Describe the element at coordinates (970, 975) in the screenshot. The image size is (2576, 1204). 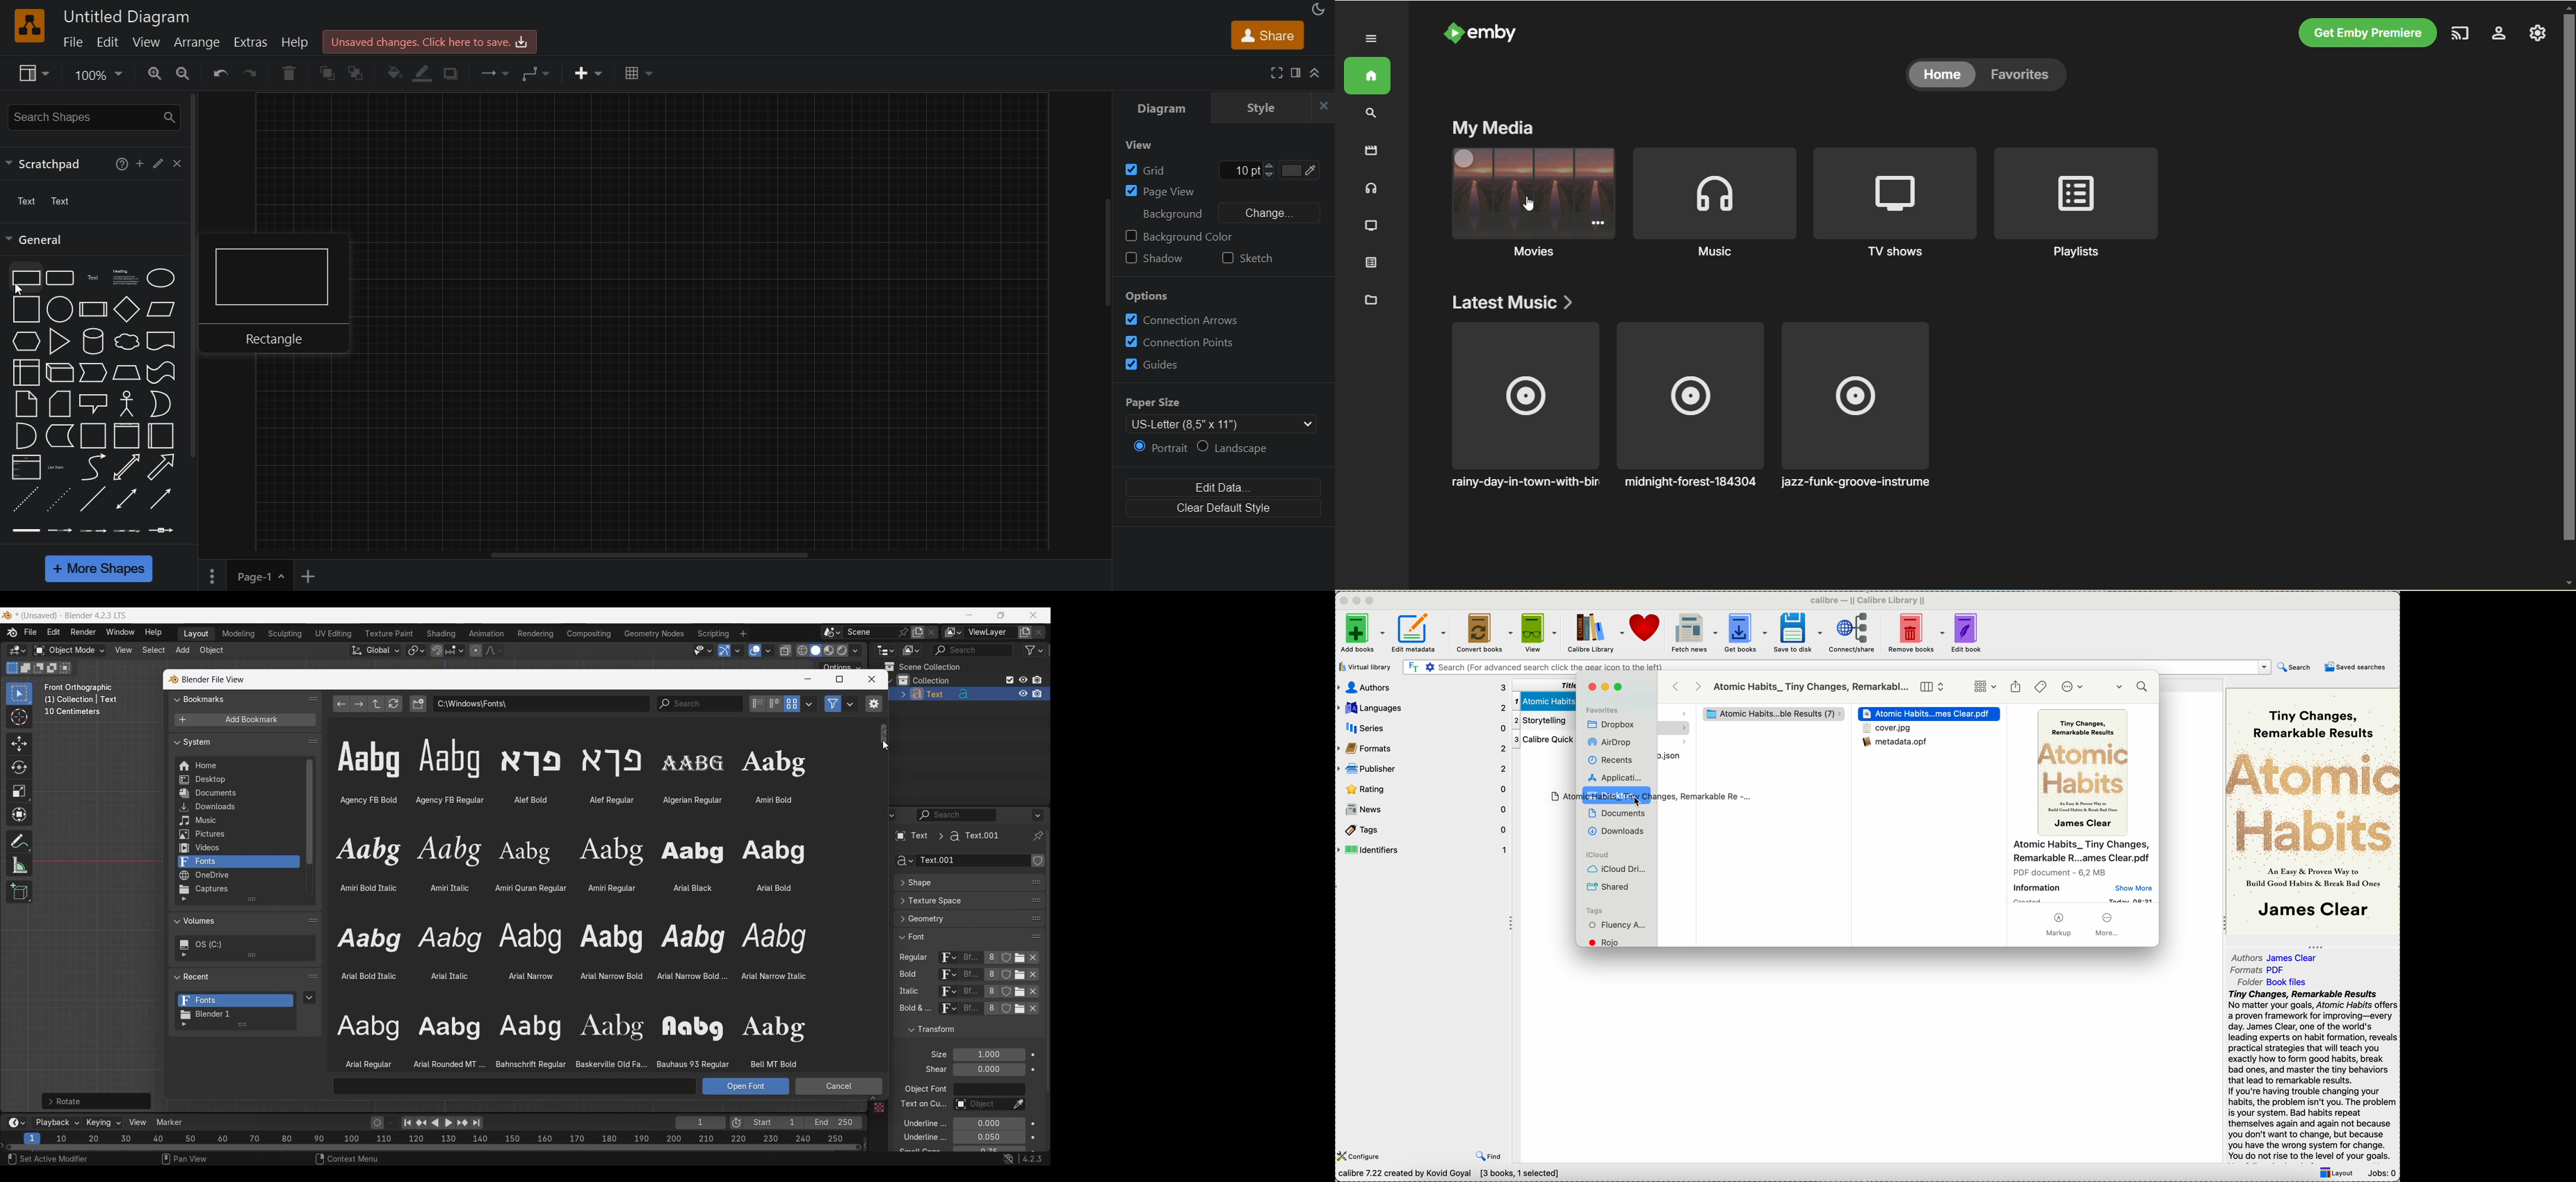
I see `name of current font` at that location.